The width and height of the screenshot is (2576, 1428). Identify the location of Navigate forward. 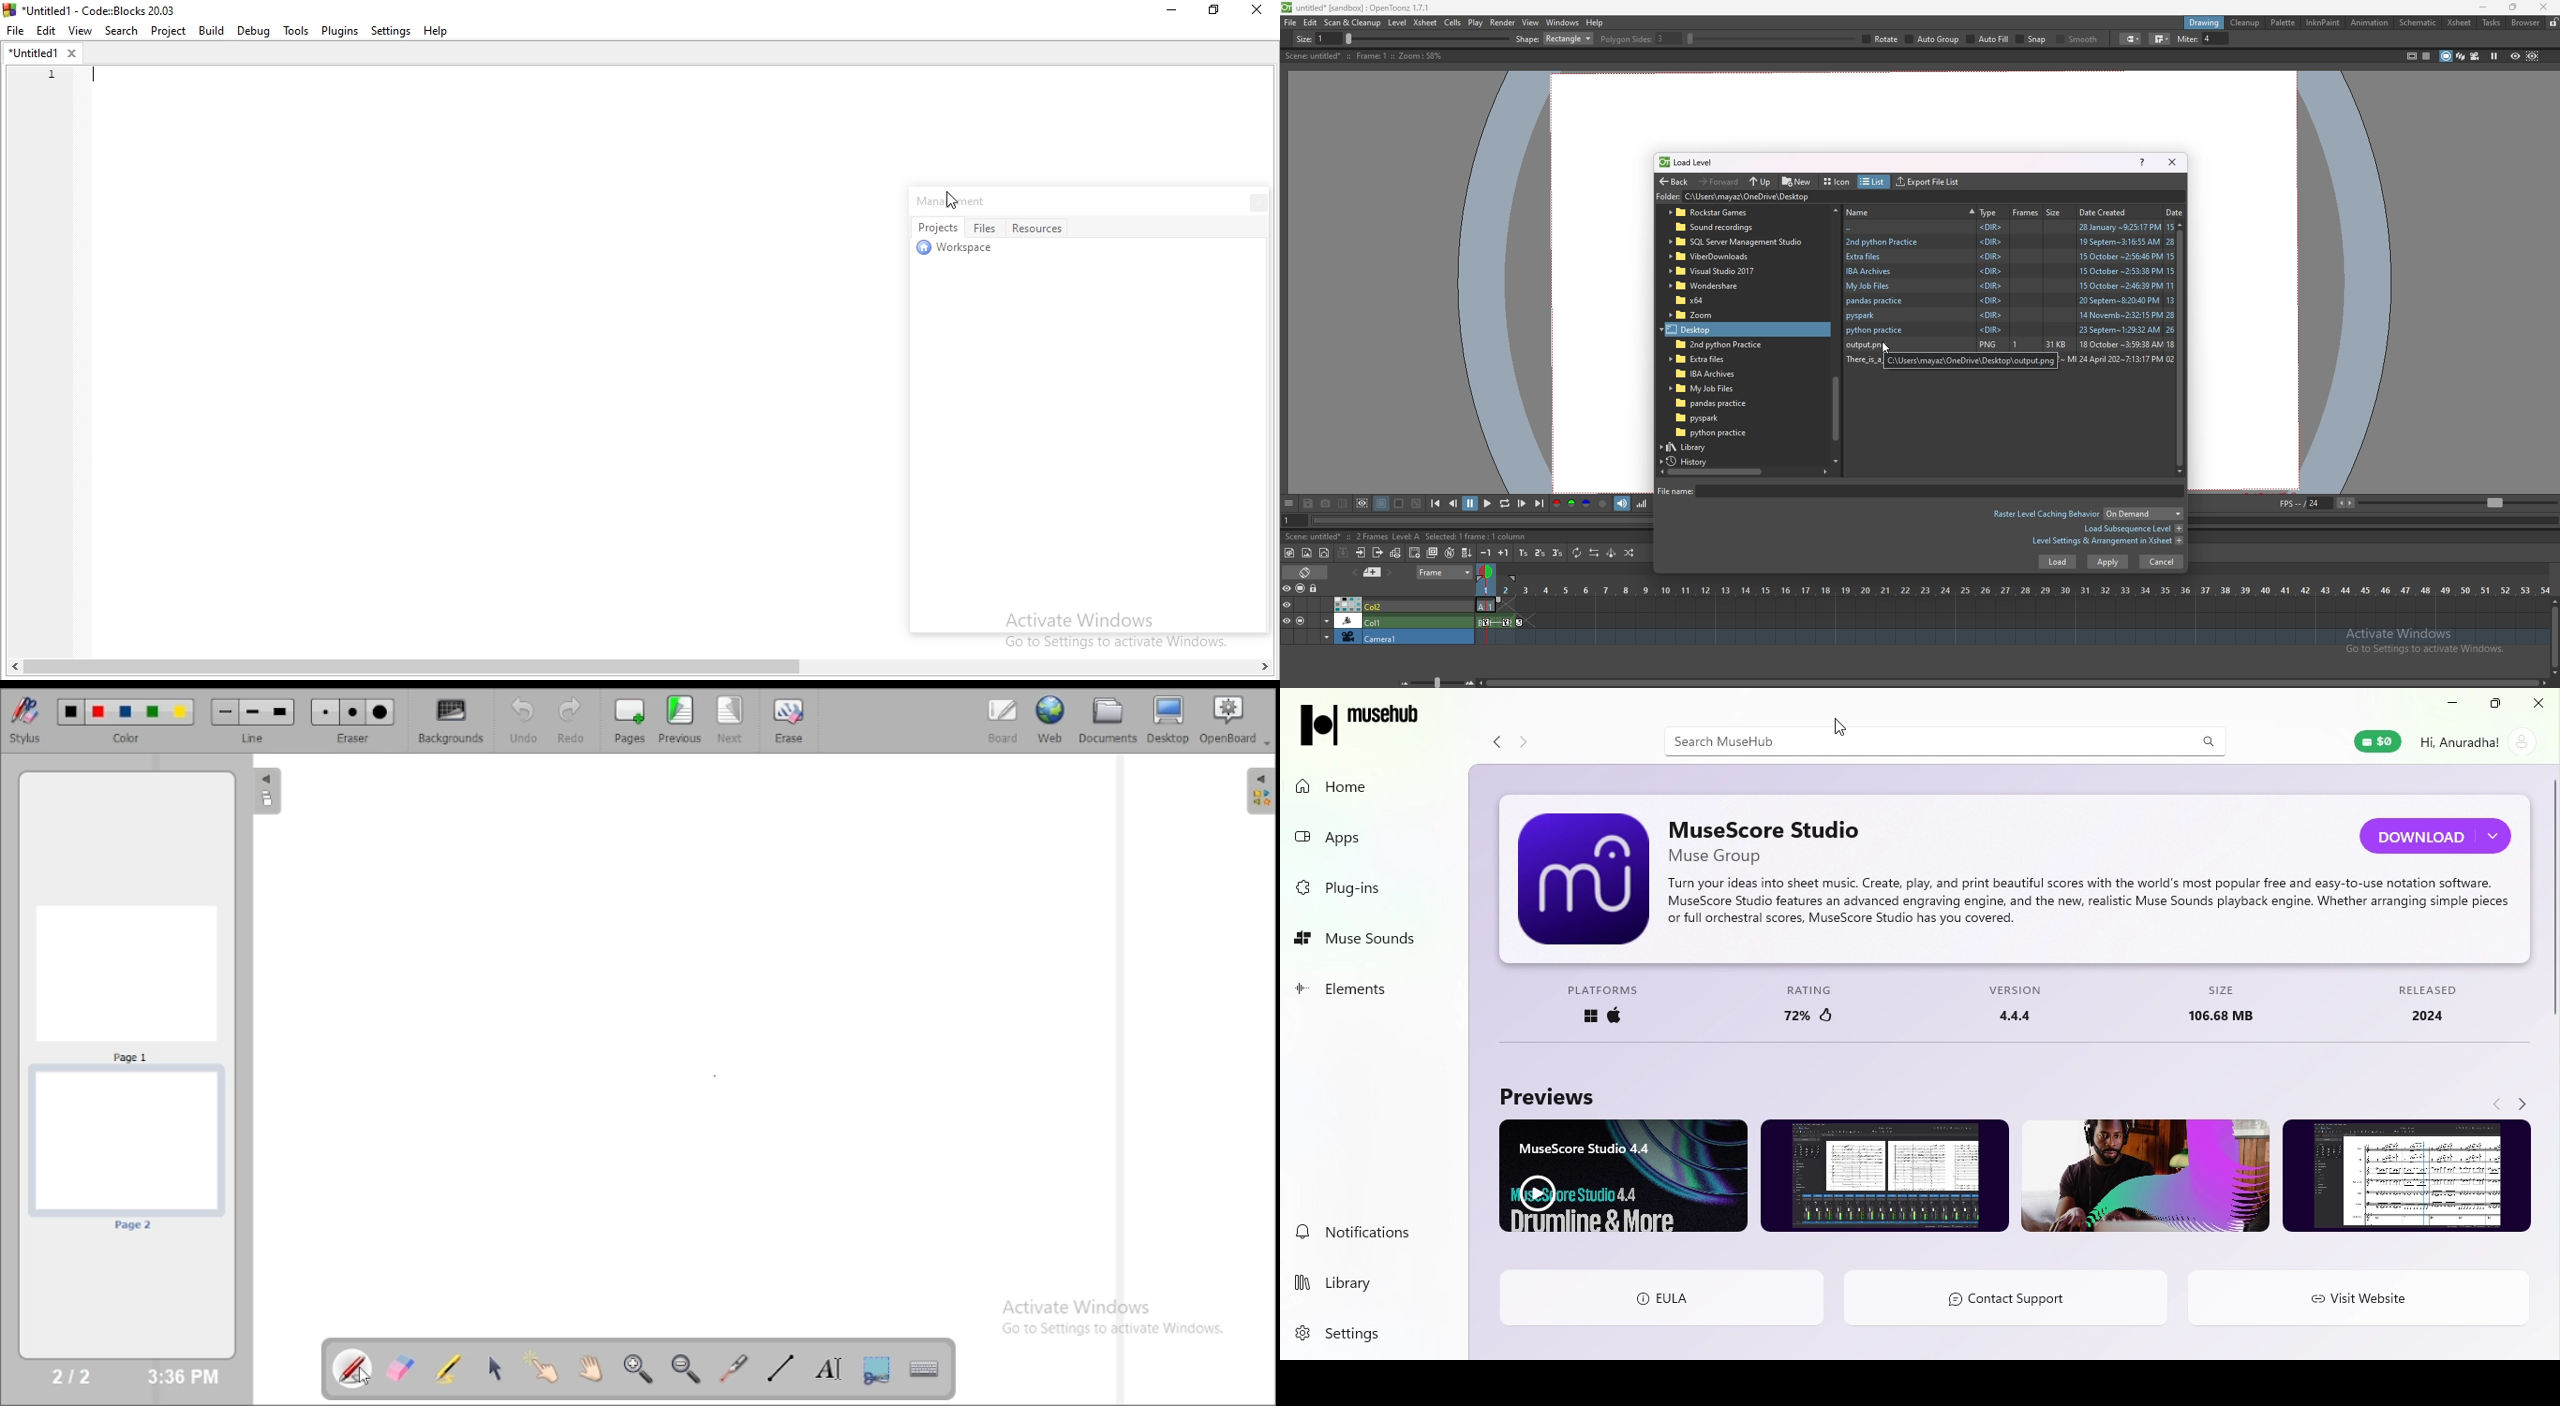
(2528, 1104).